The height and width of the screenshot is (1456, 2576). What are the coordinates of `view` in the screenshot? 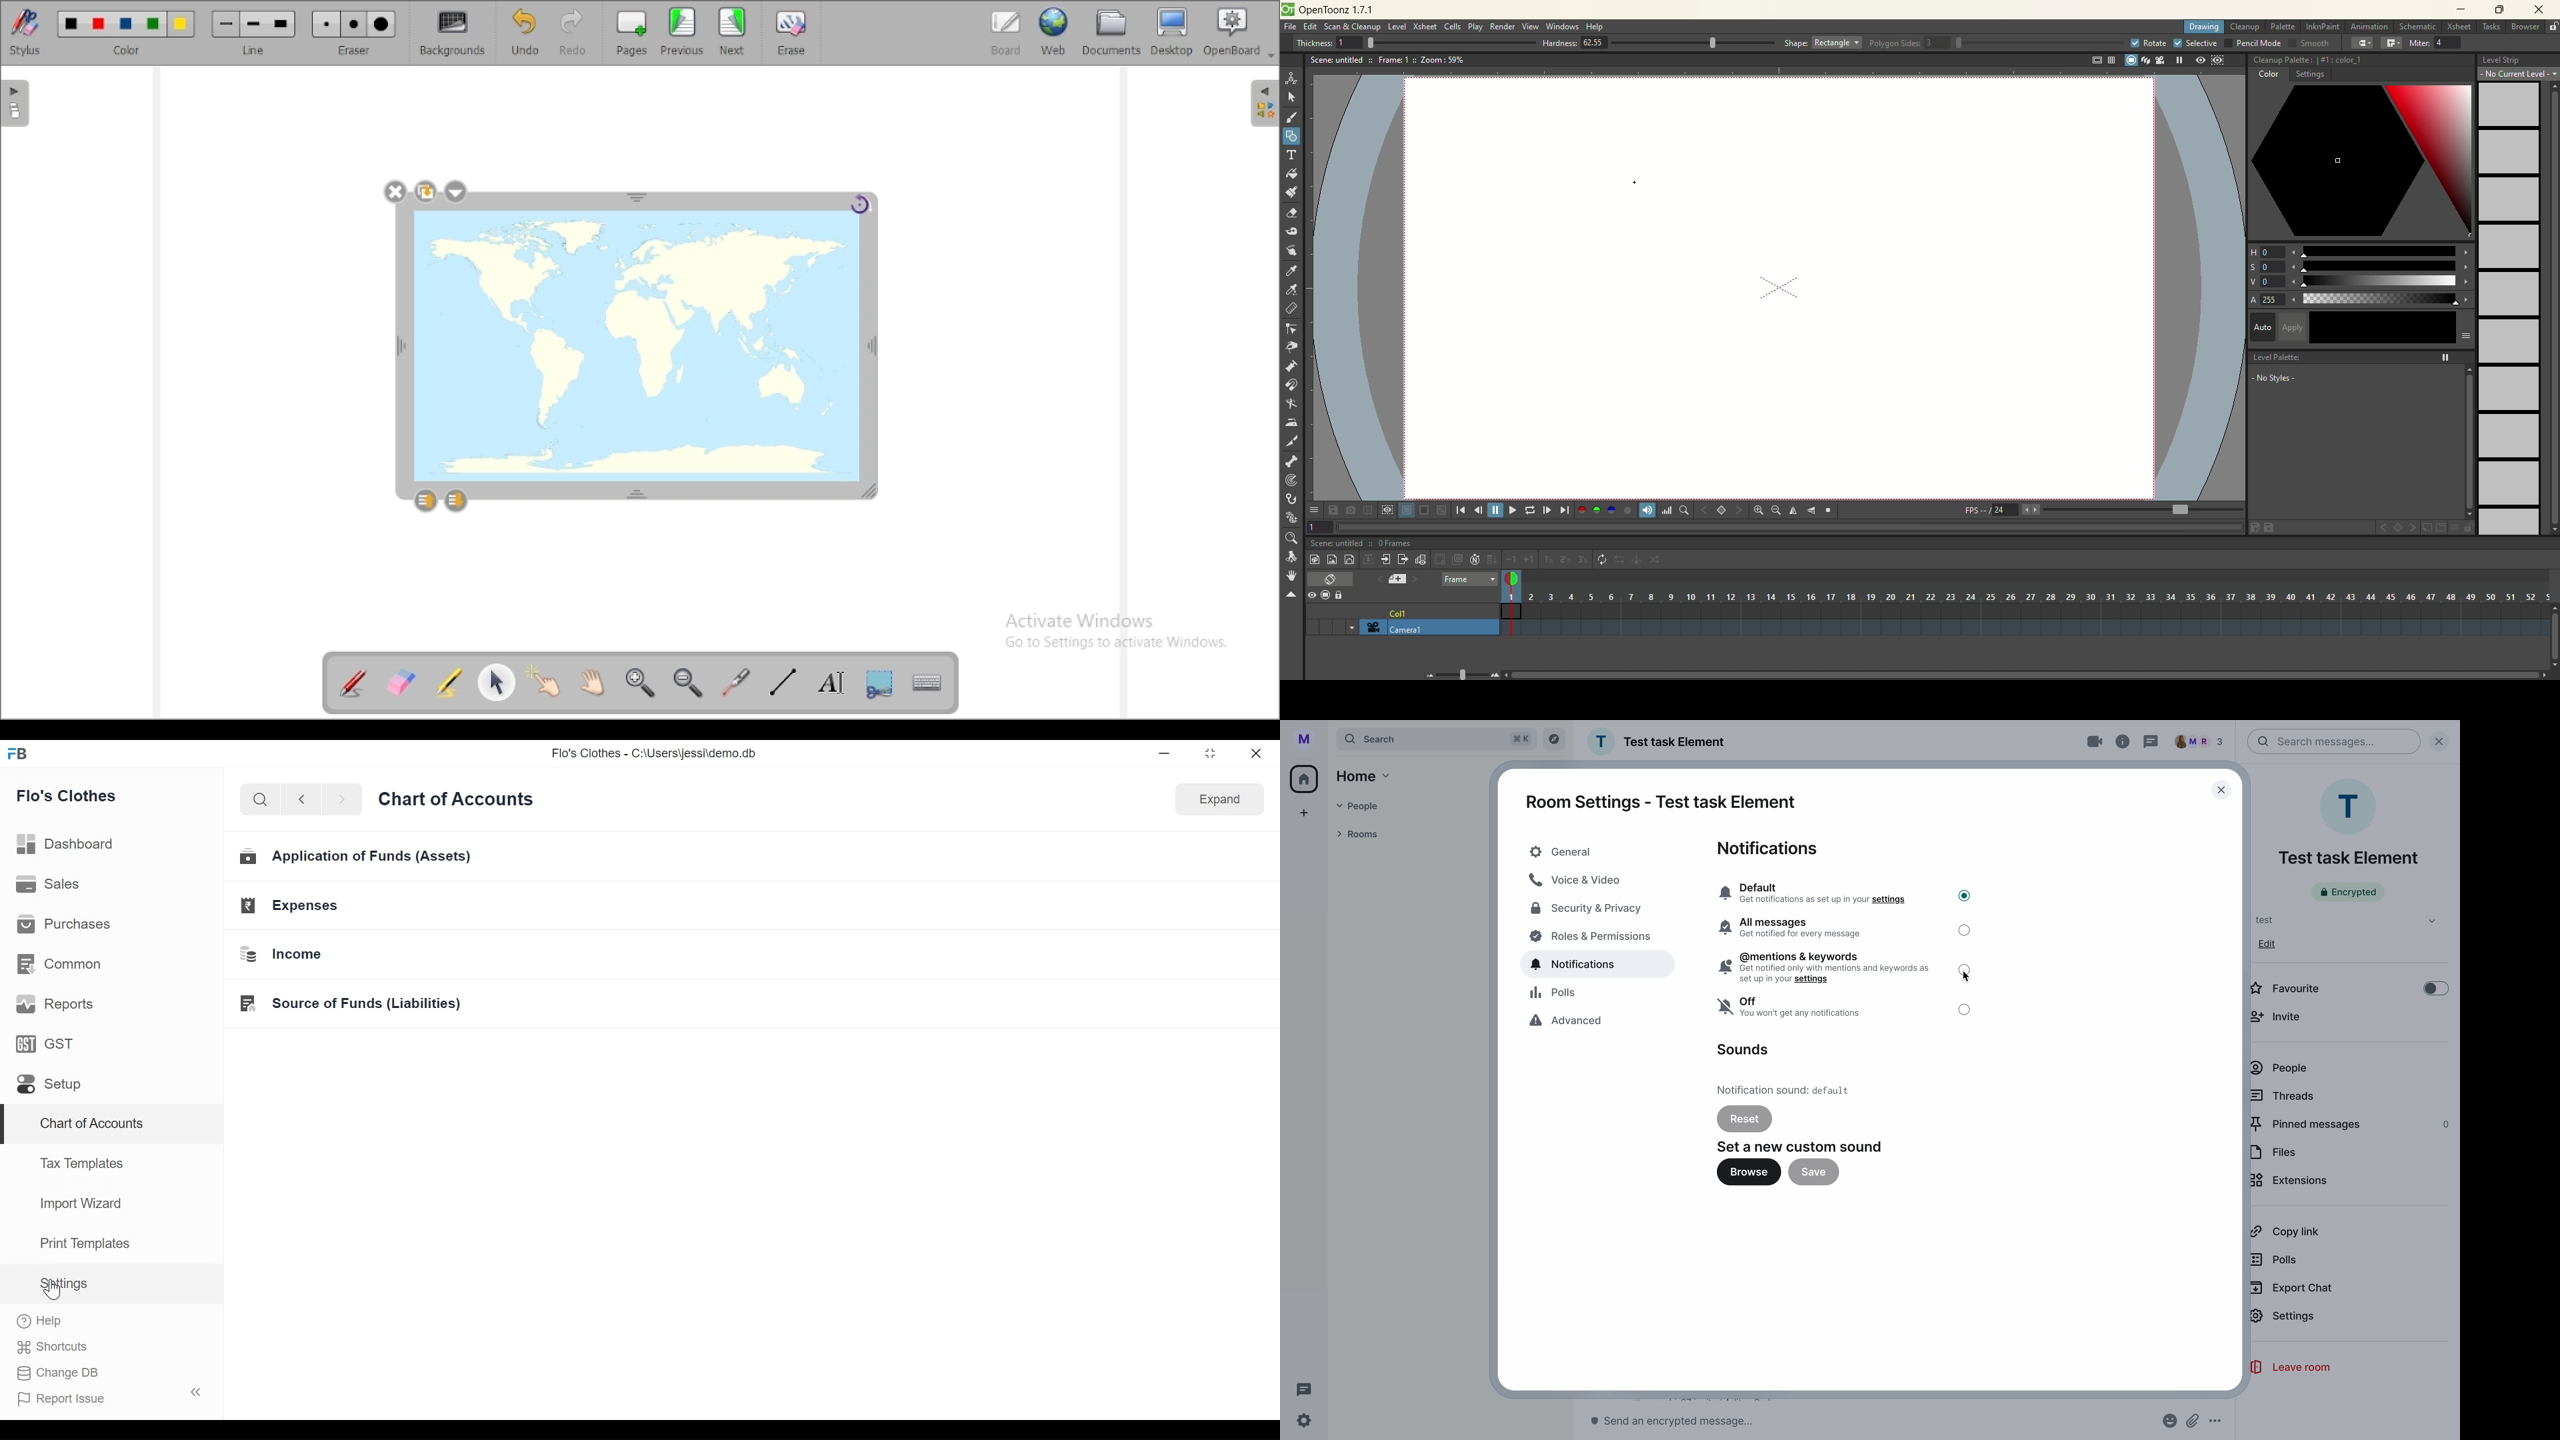 It's located at (1531, 26).